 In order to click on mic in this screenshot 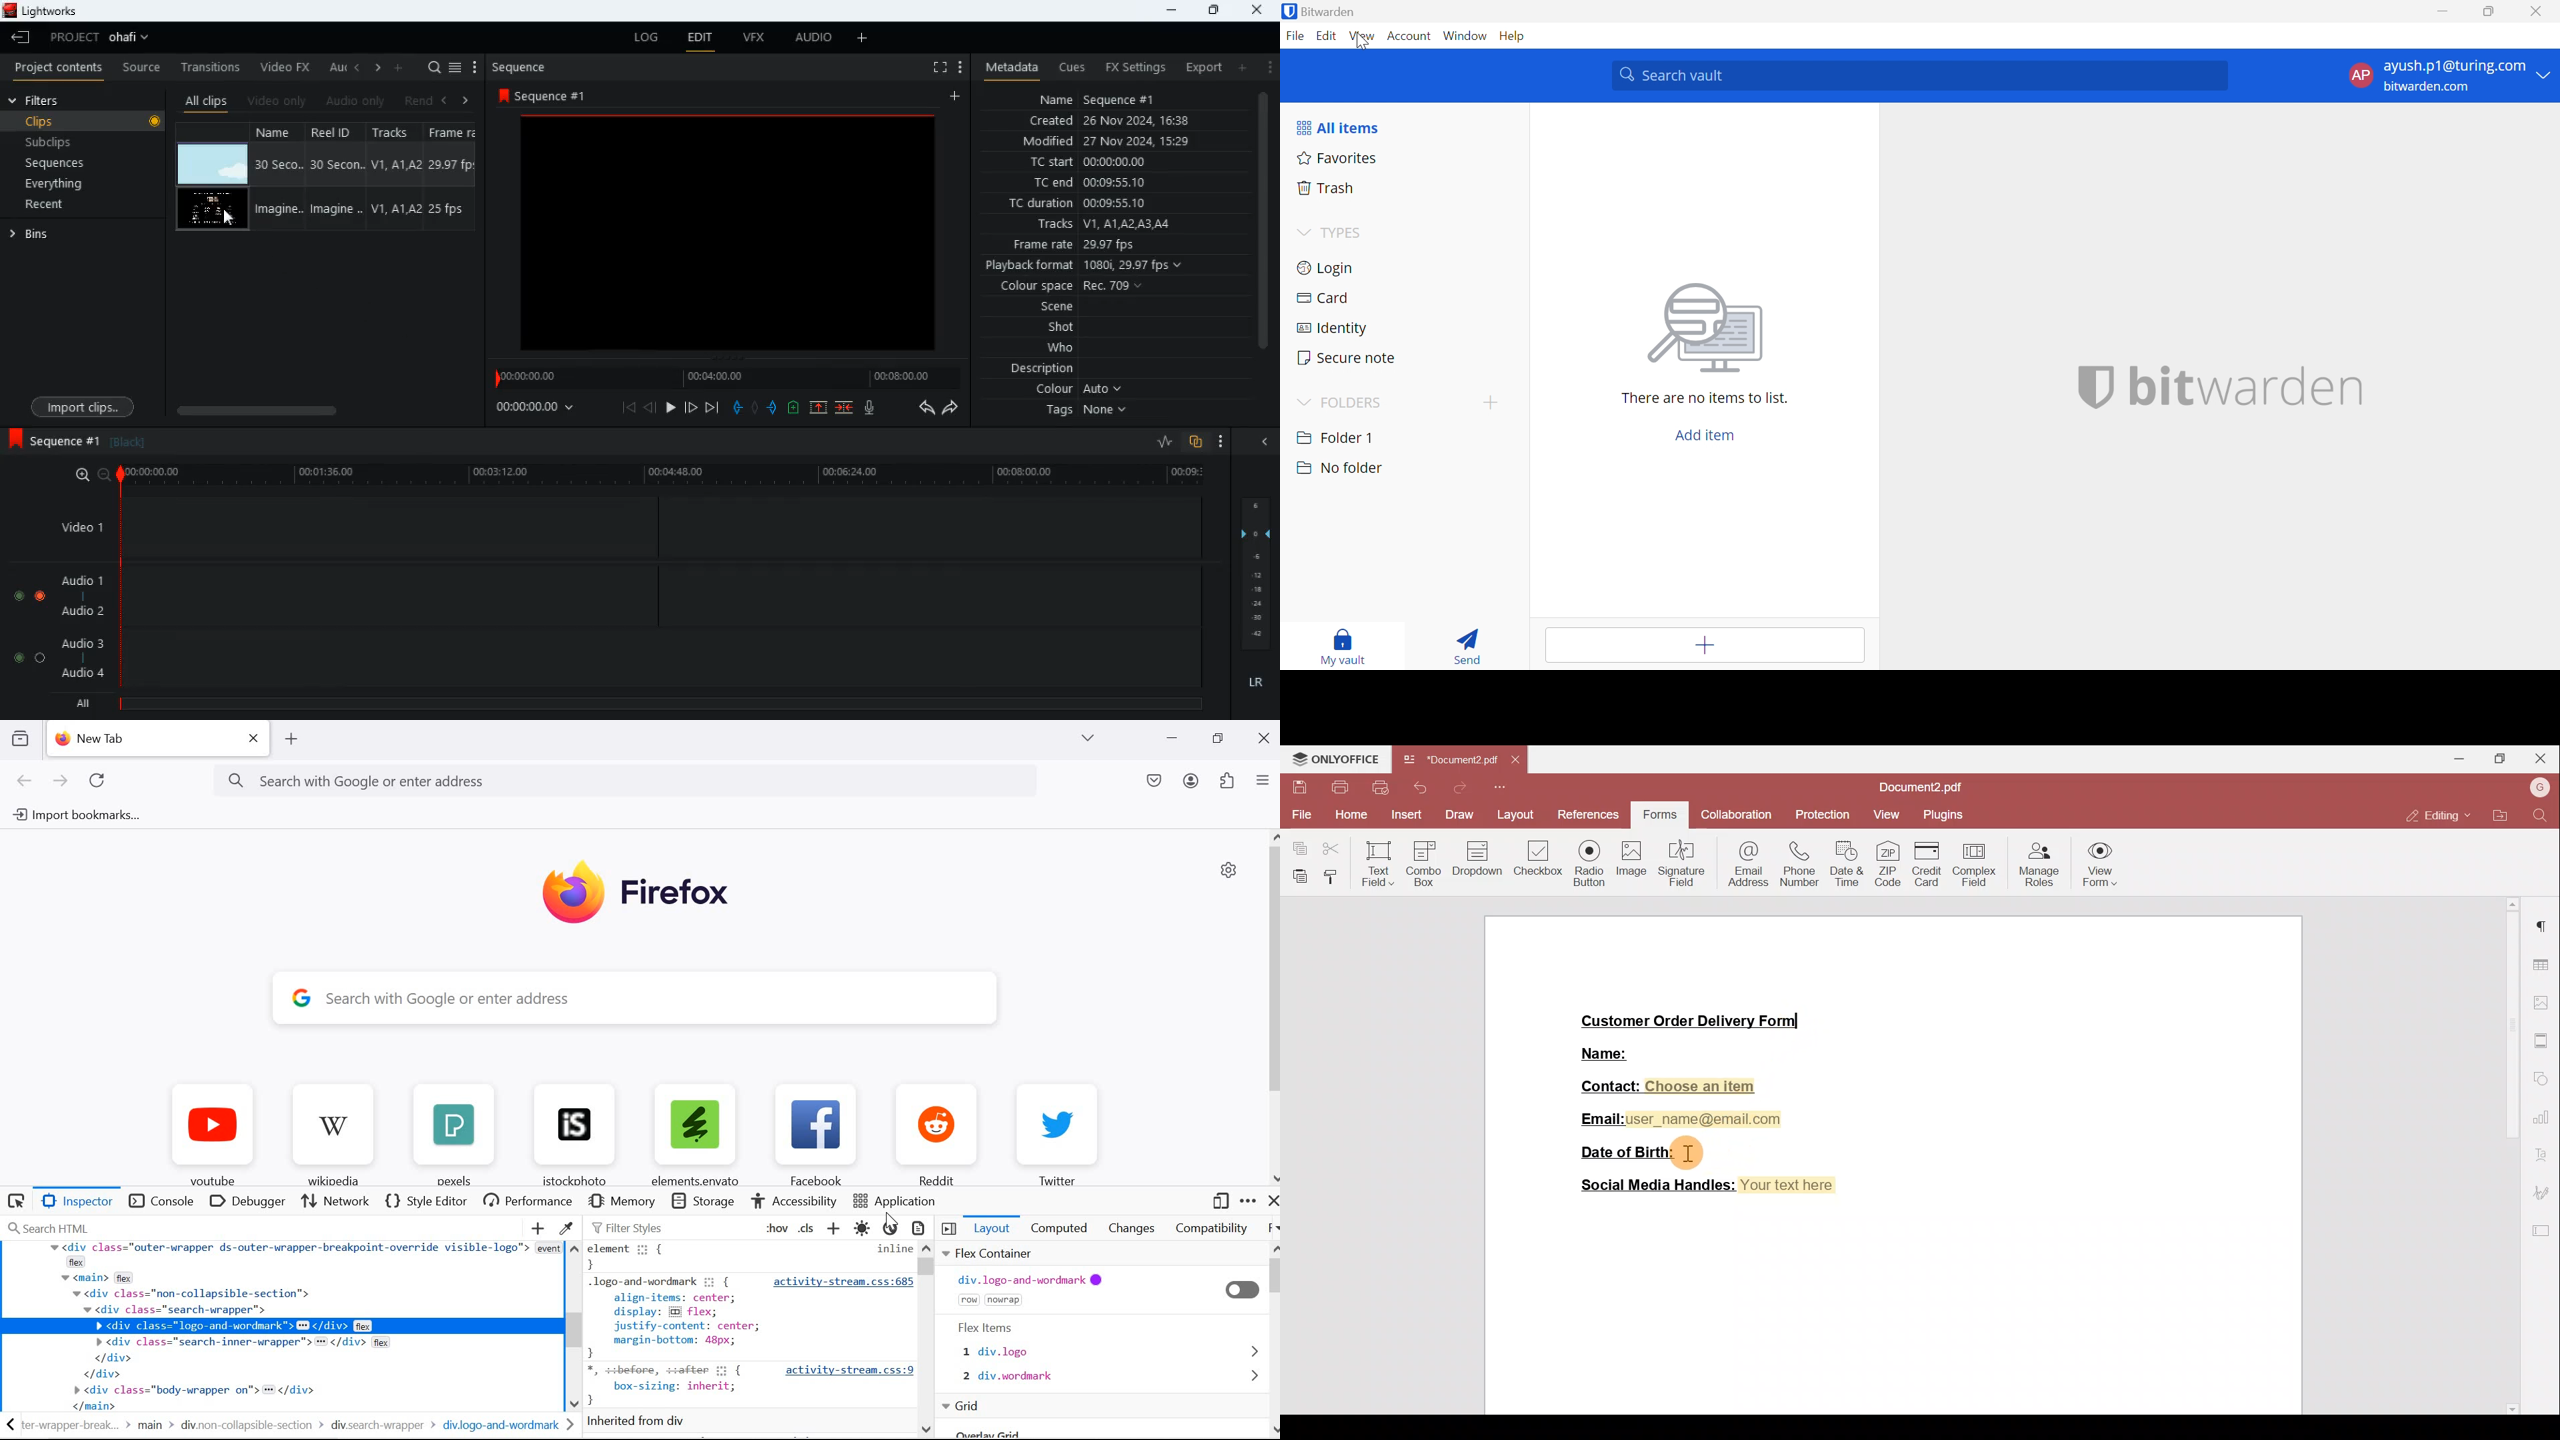, I will do `click(871, 407)`.